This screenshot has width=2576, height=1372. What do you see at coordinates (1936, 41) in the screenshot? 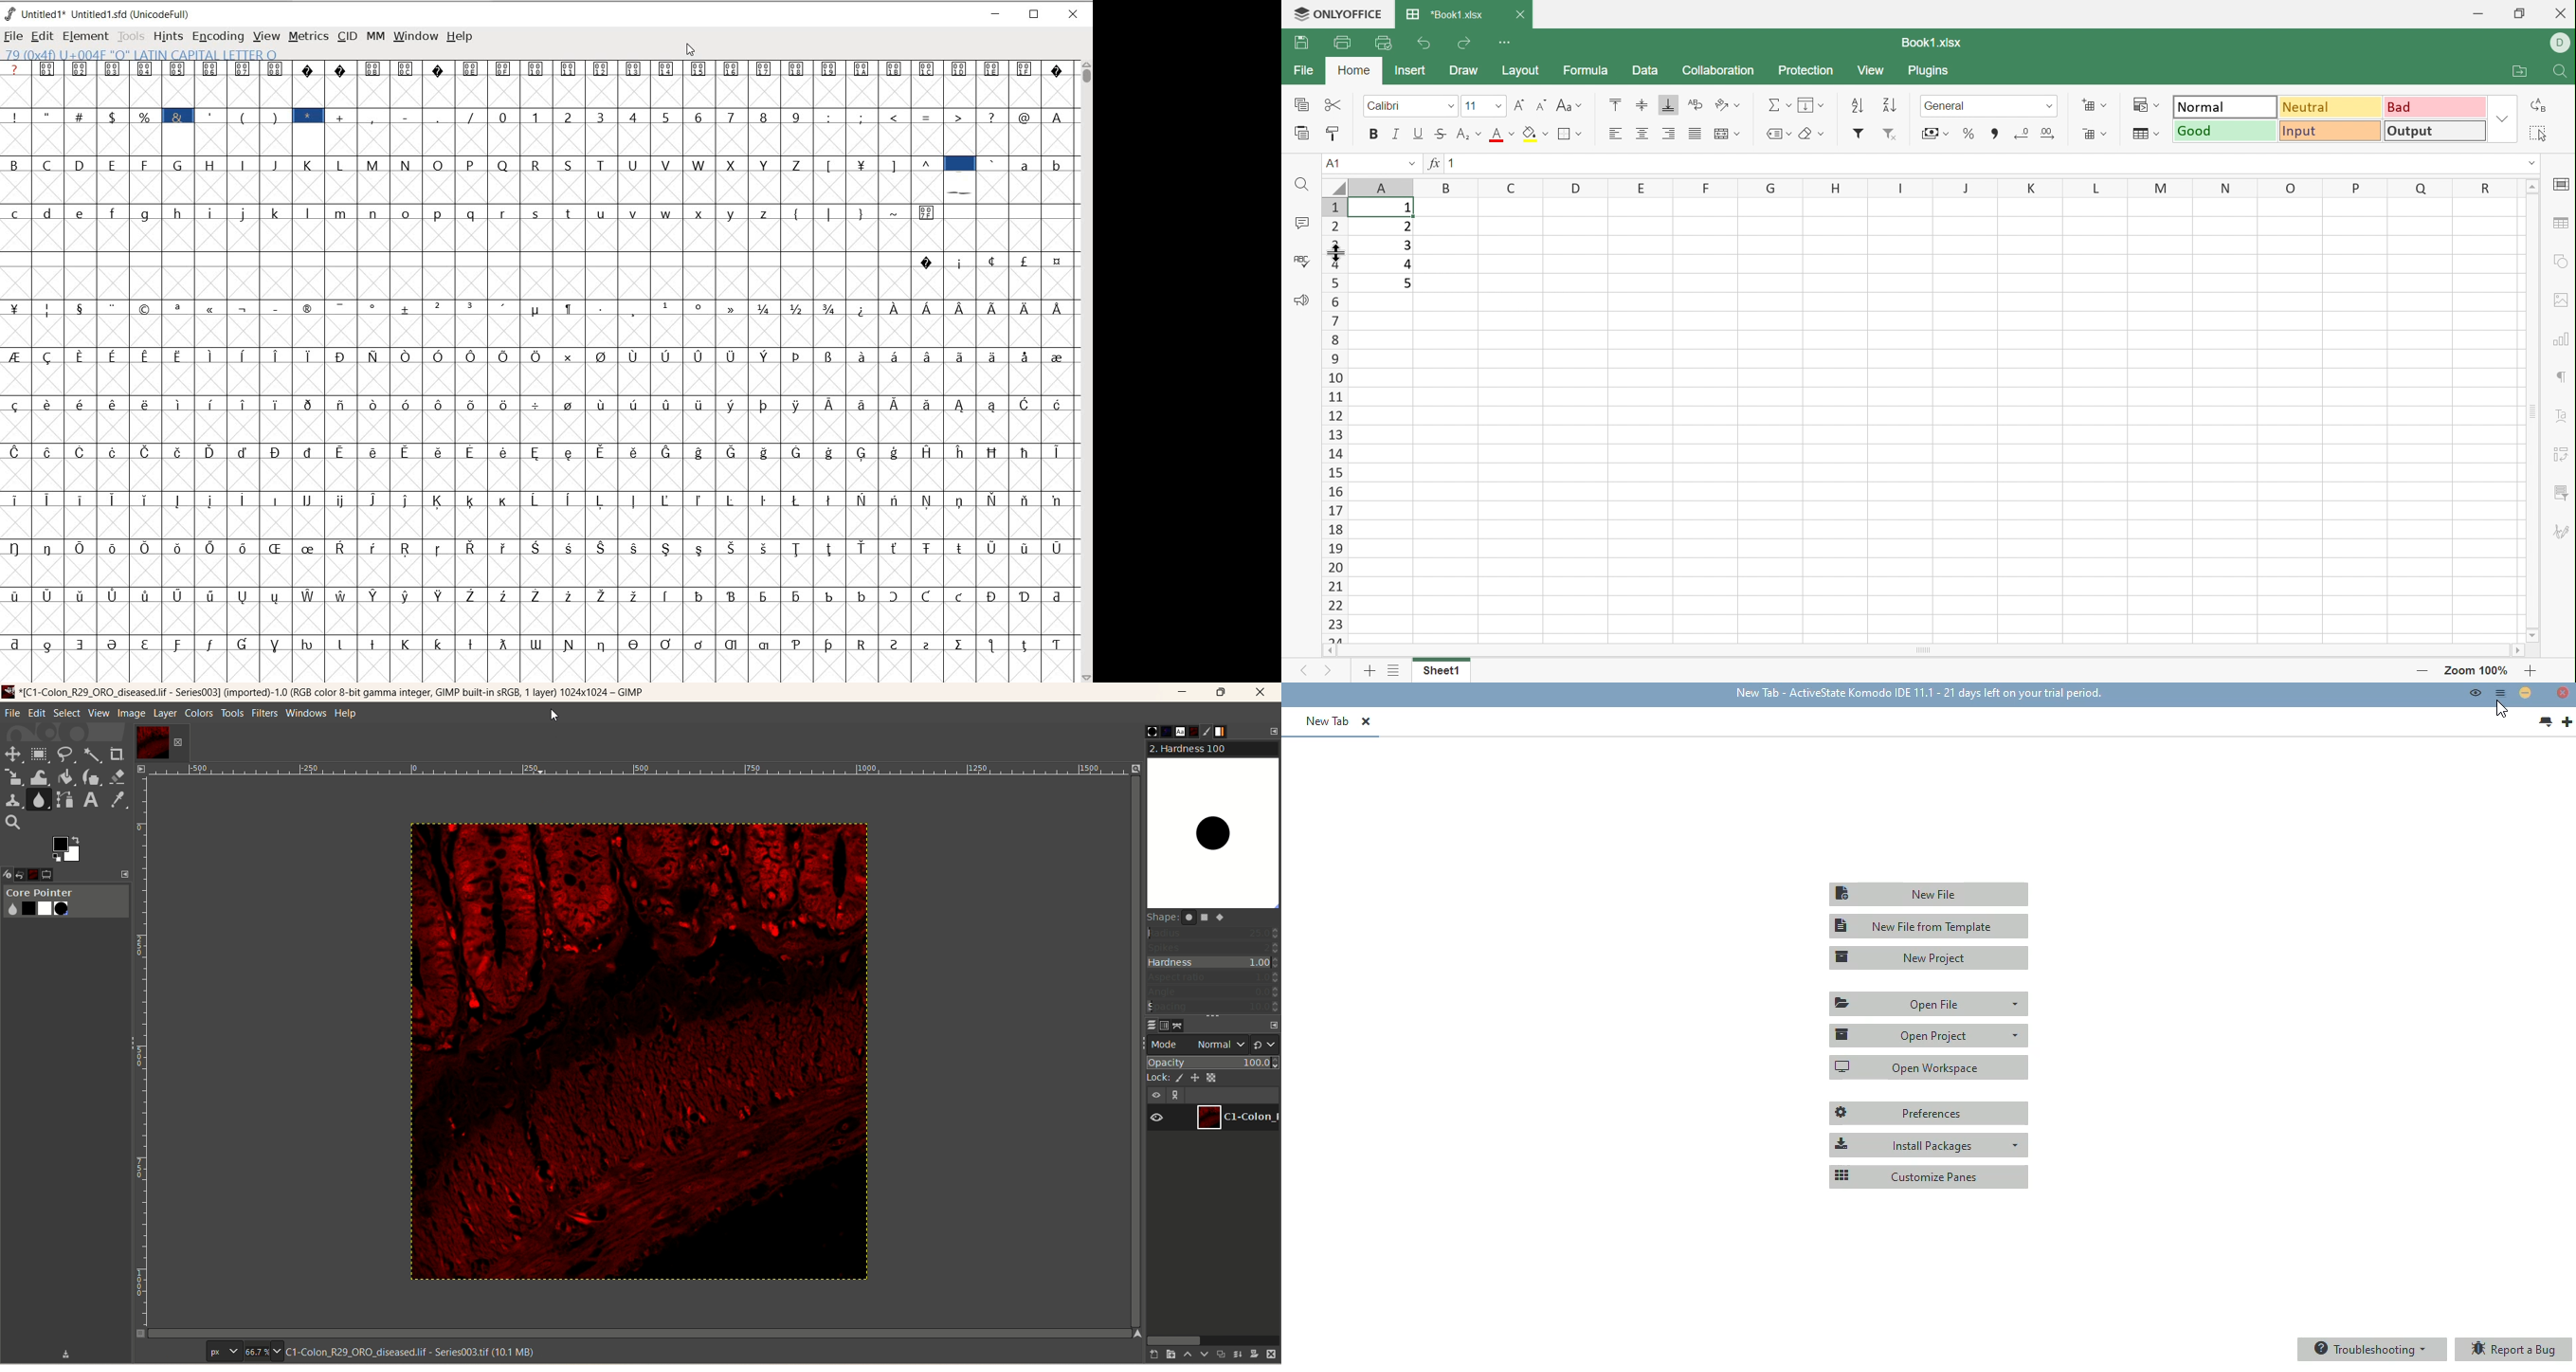
I see `Book1.xlsx` at bounding box center [1936, 41].